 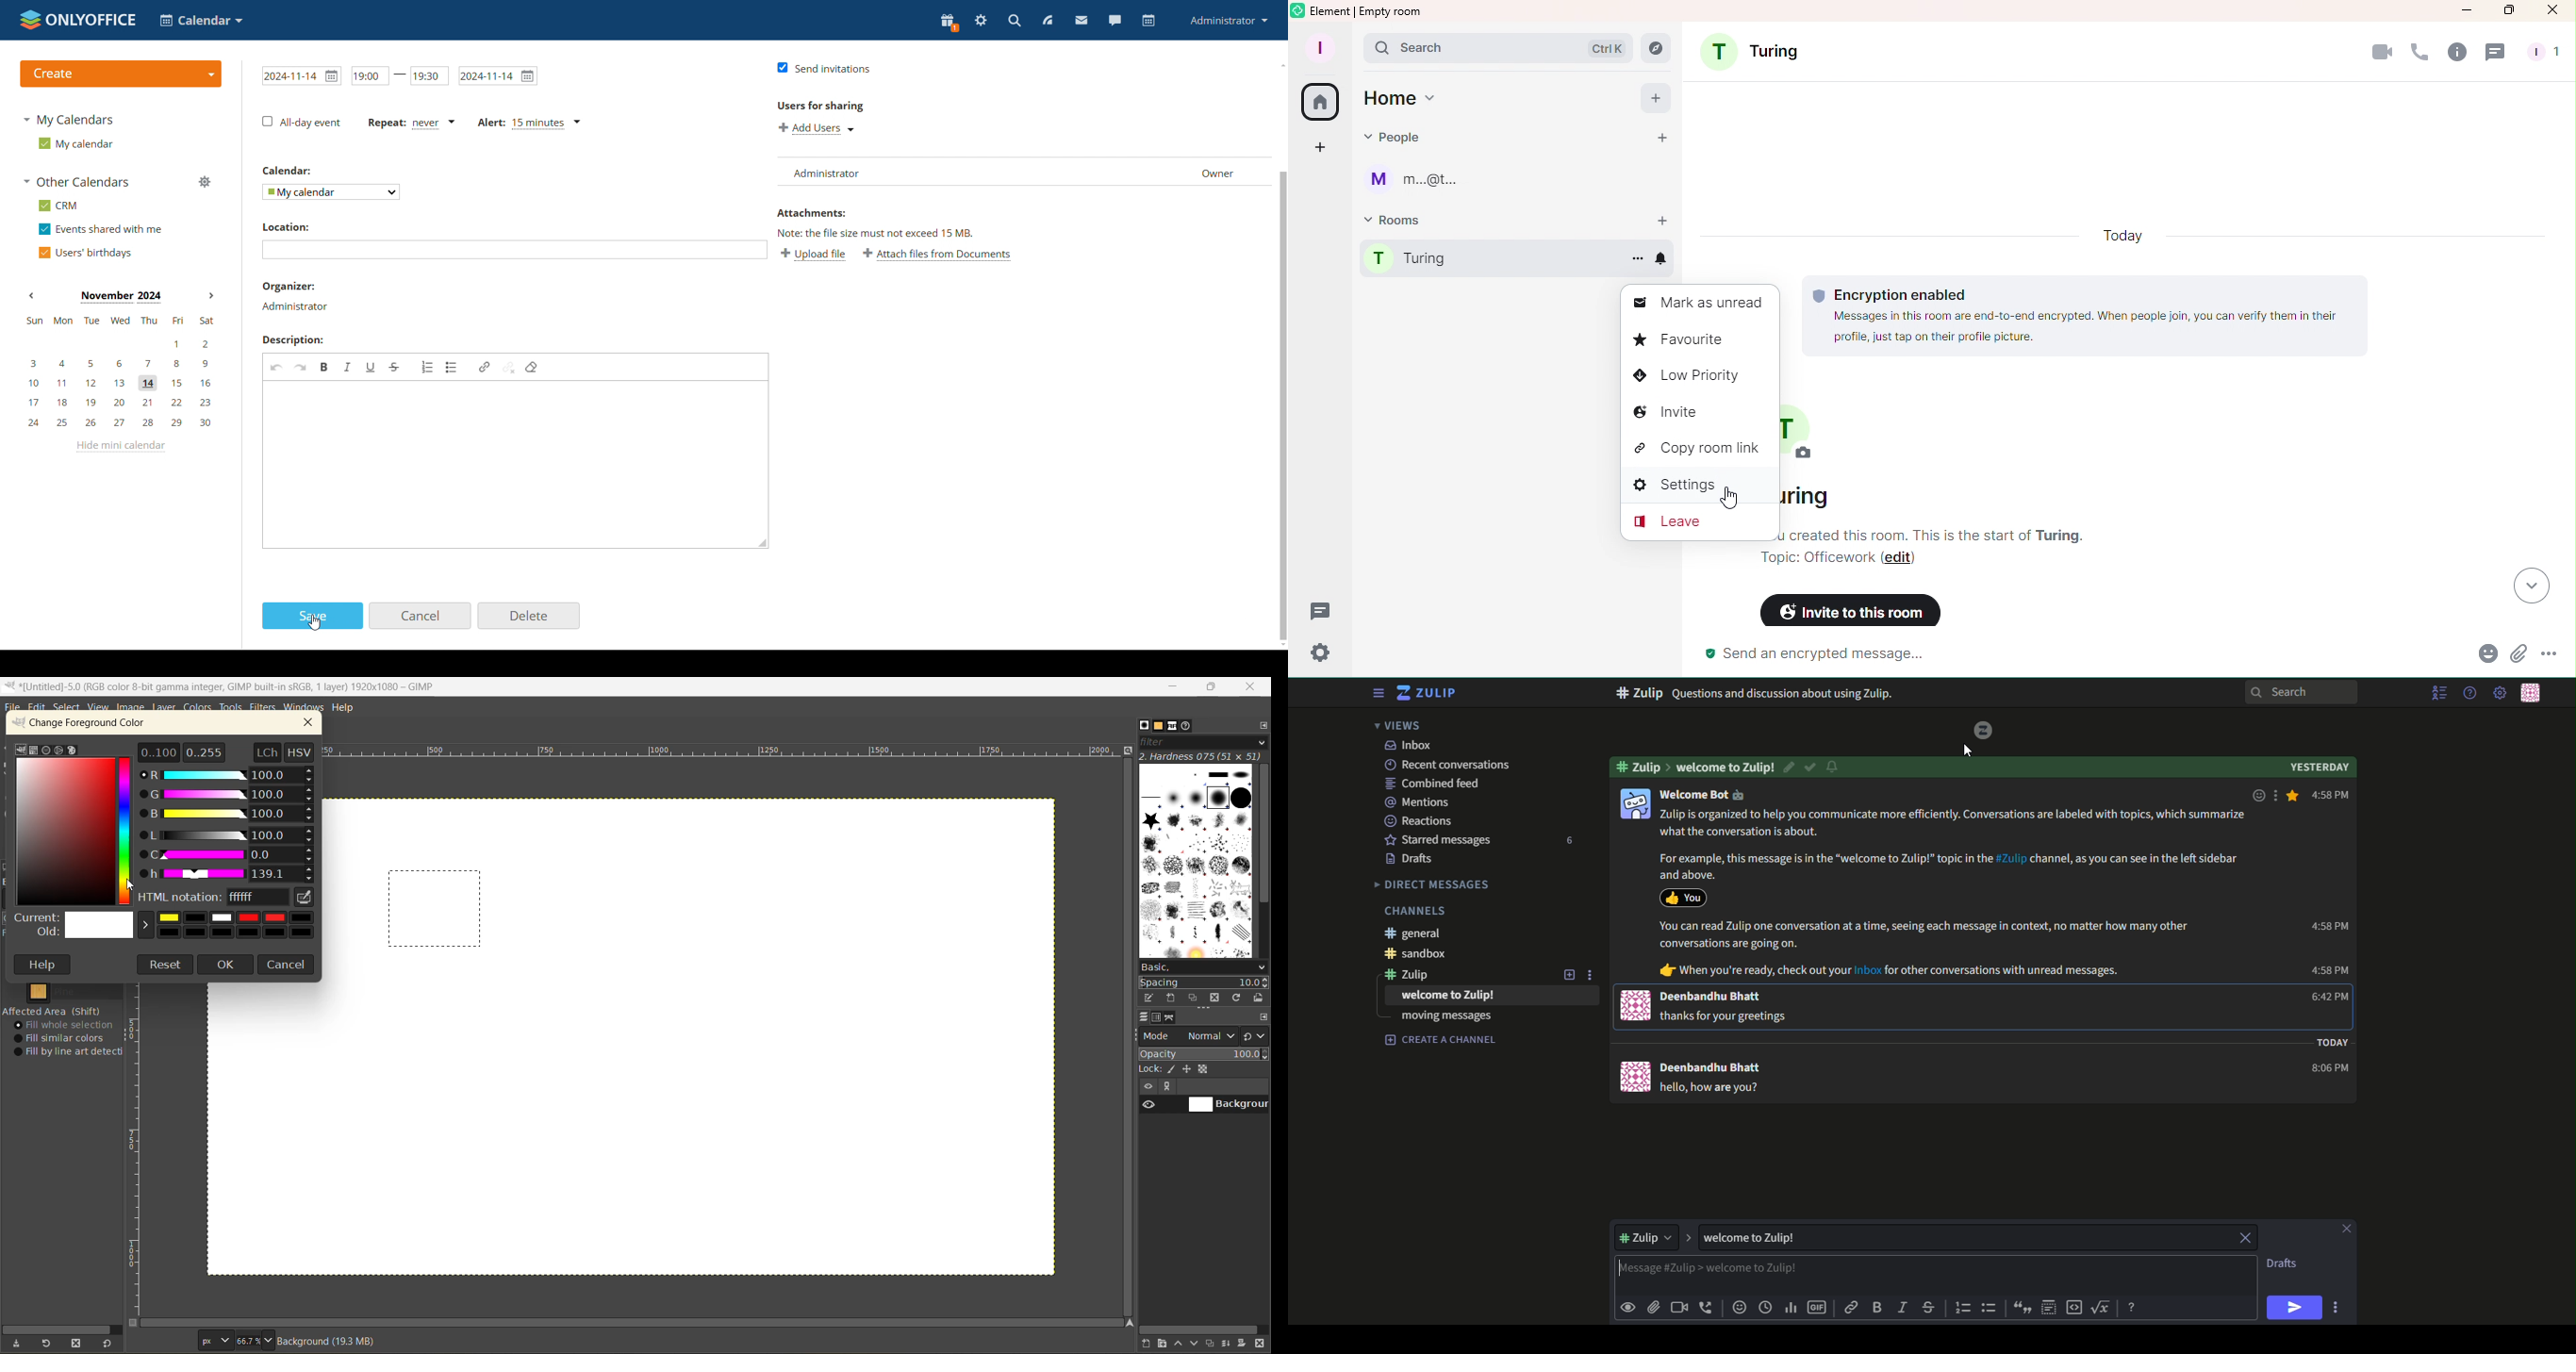 I want to click on Room info, so click(x=2453, y=56).